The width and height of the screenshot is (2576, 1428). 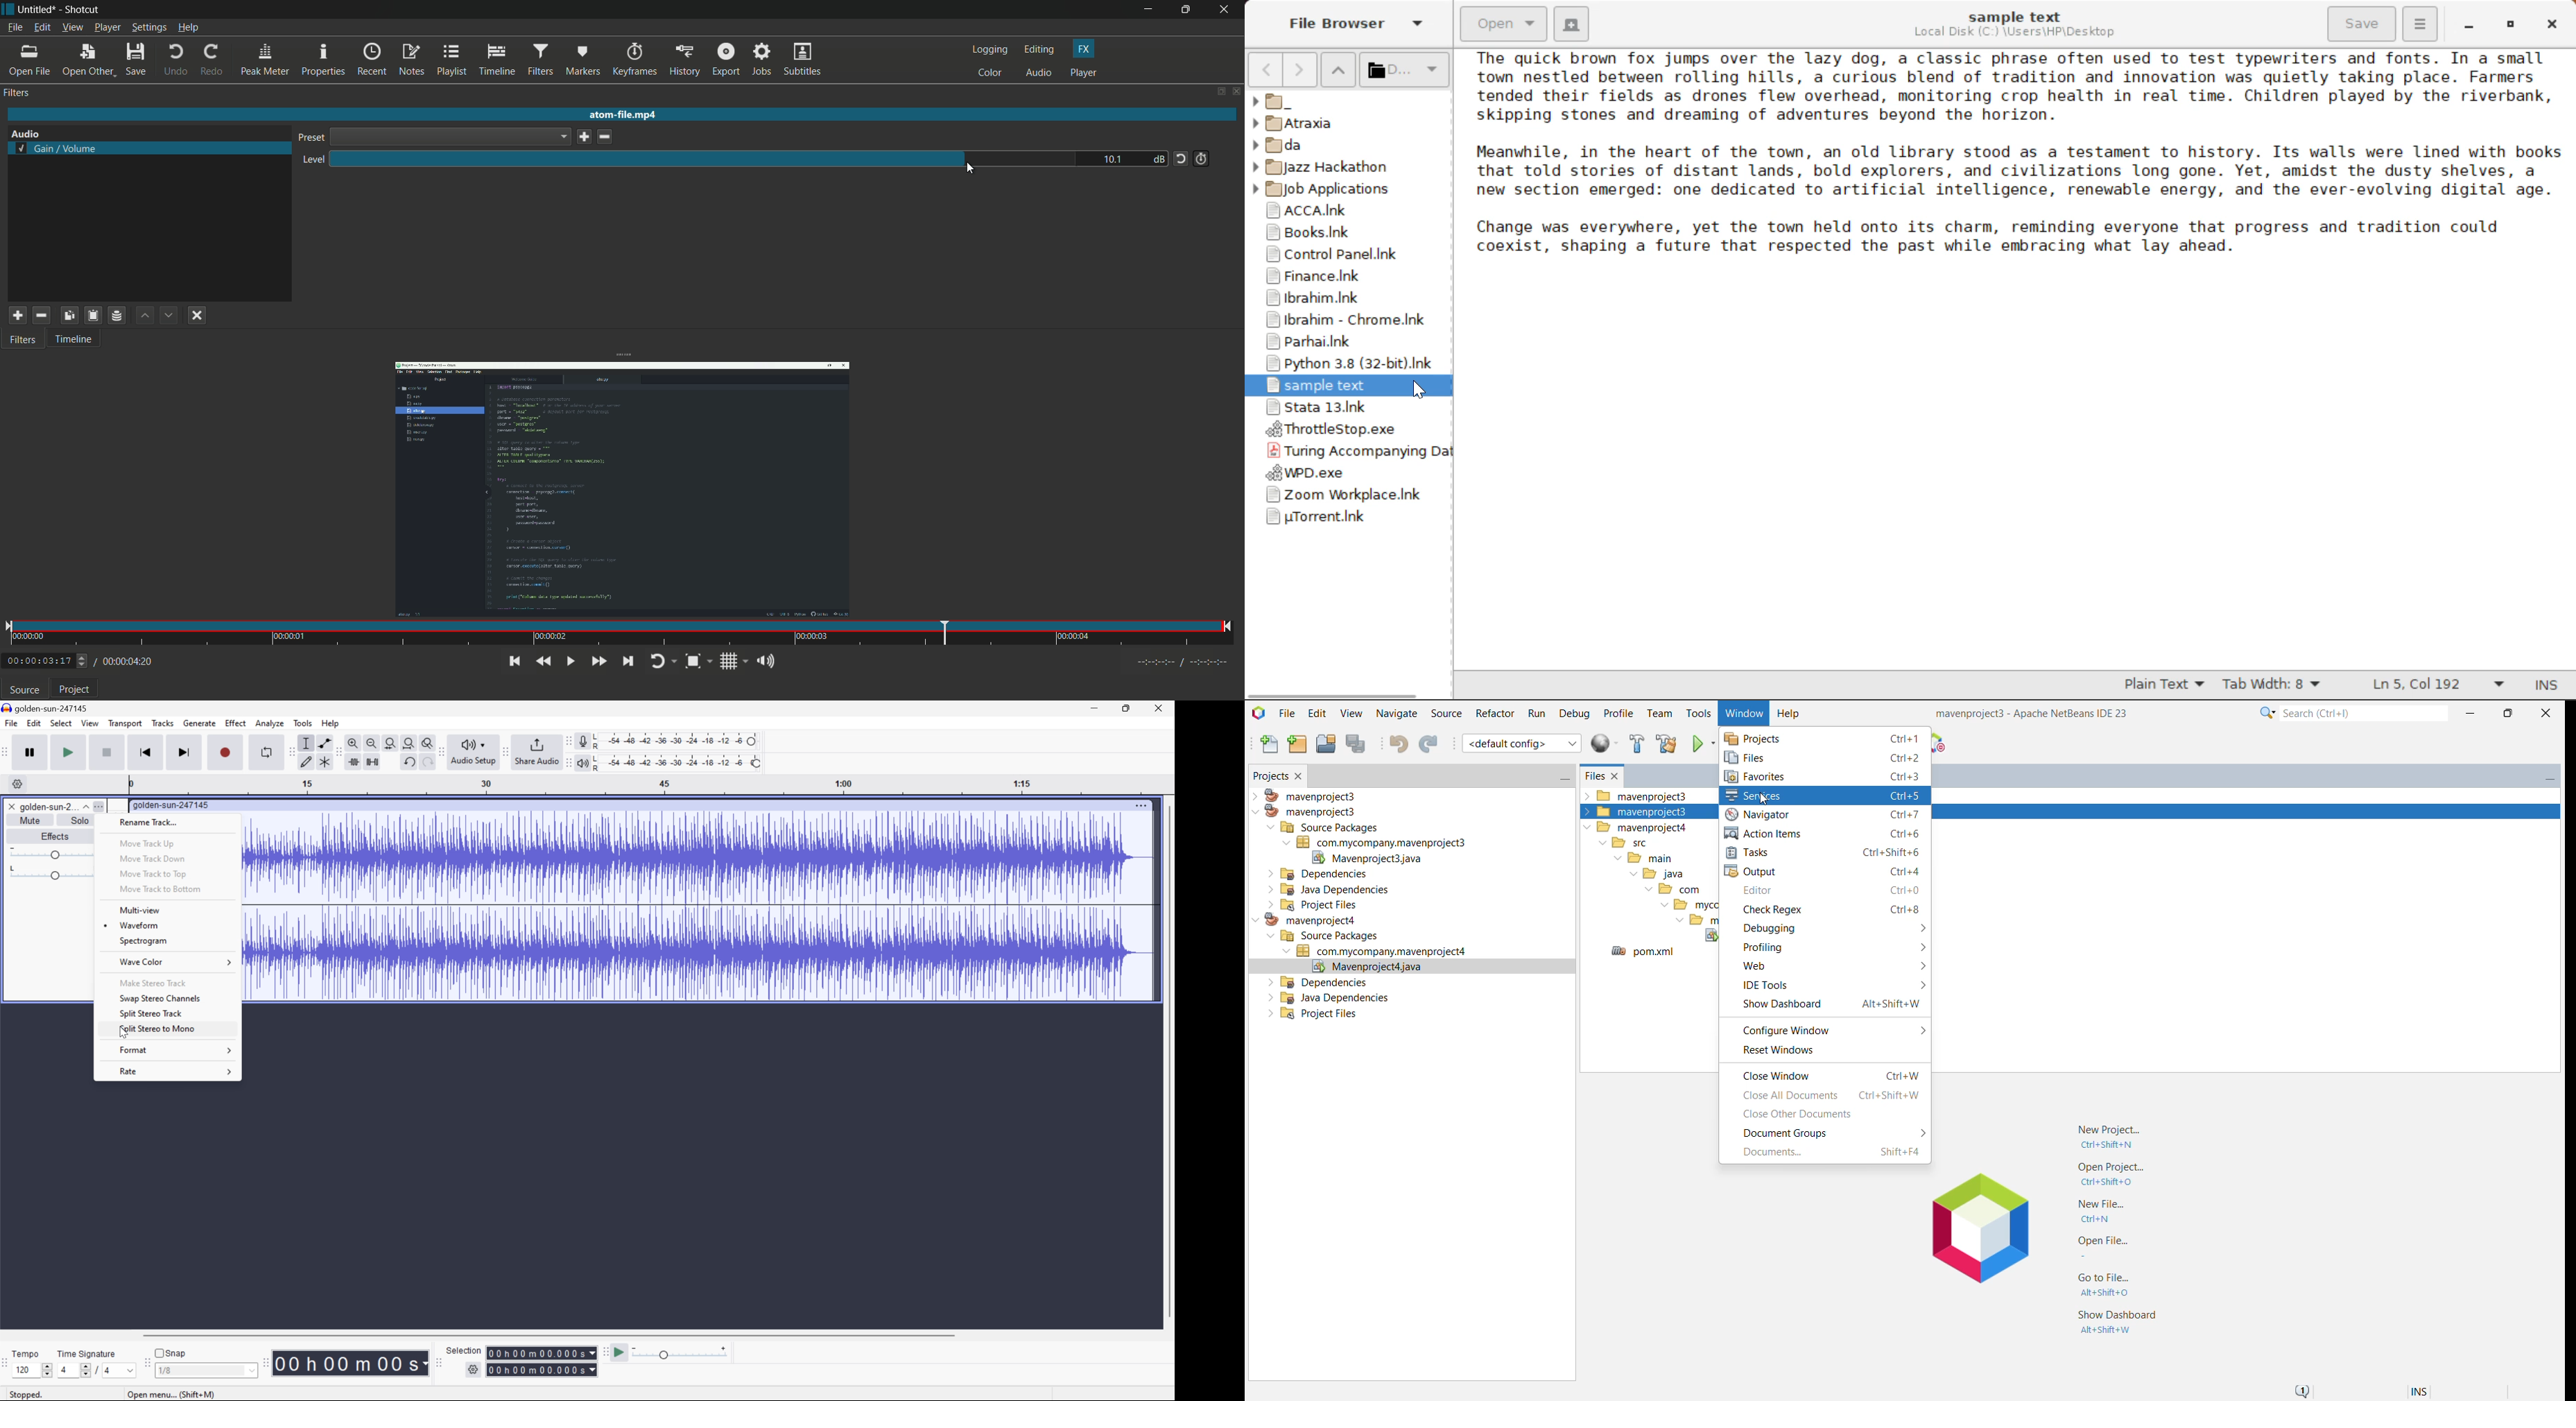 What do you see at coordinates (118, 315) in the screenshot?
I see `save filter set` at bounding box center [118, 315].